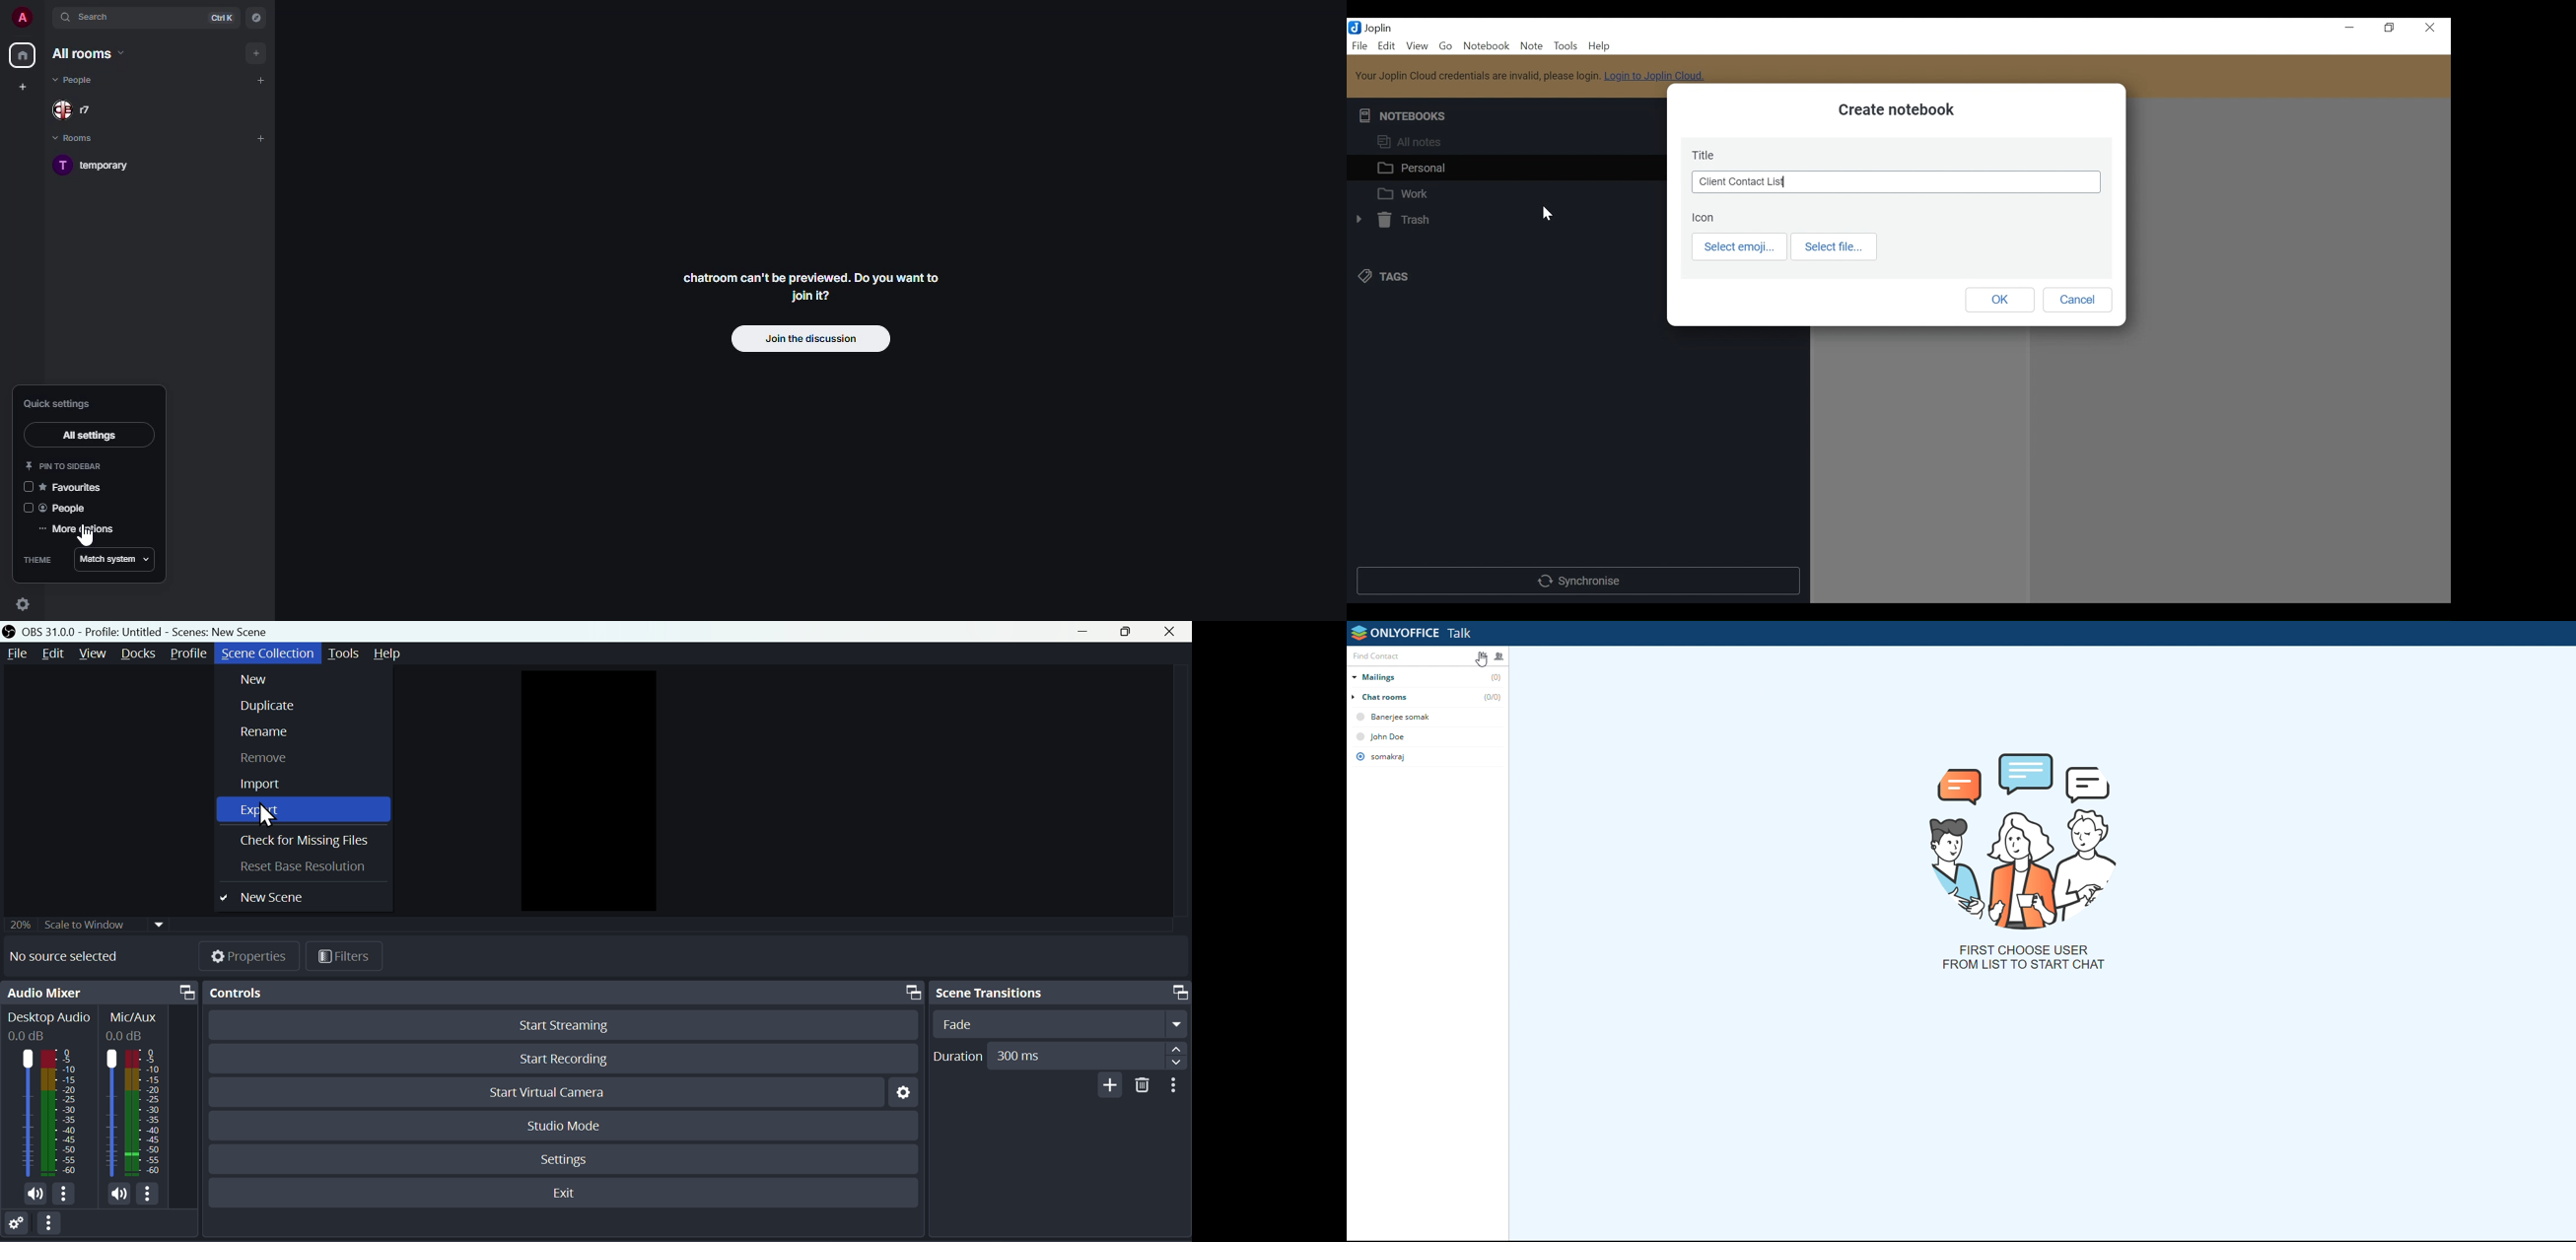 The image size is (2576, 1260). Describe the element at coordinates (810, 337) in the screenshot. I see `join the discussion` at that location.